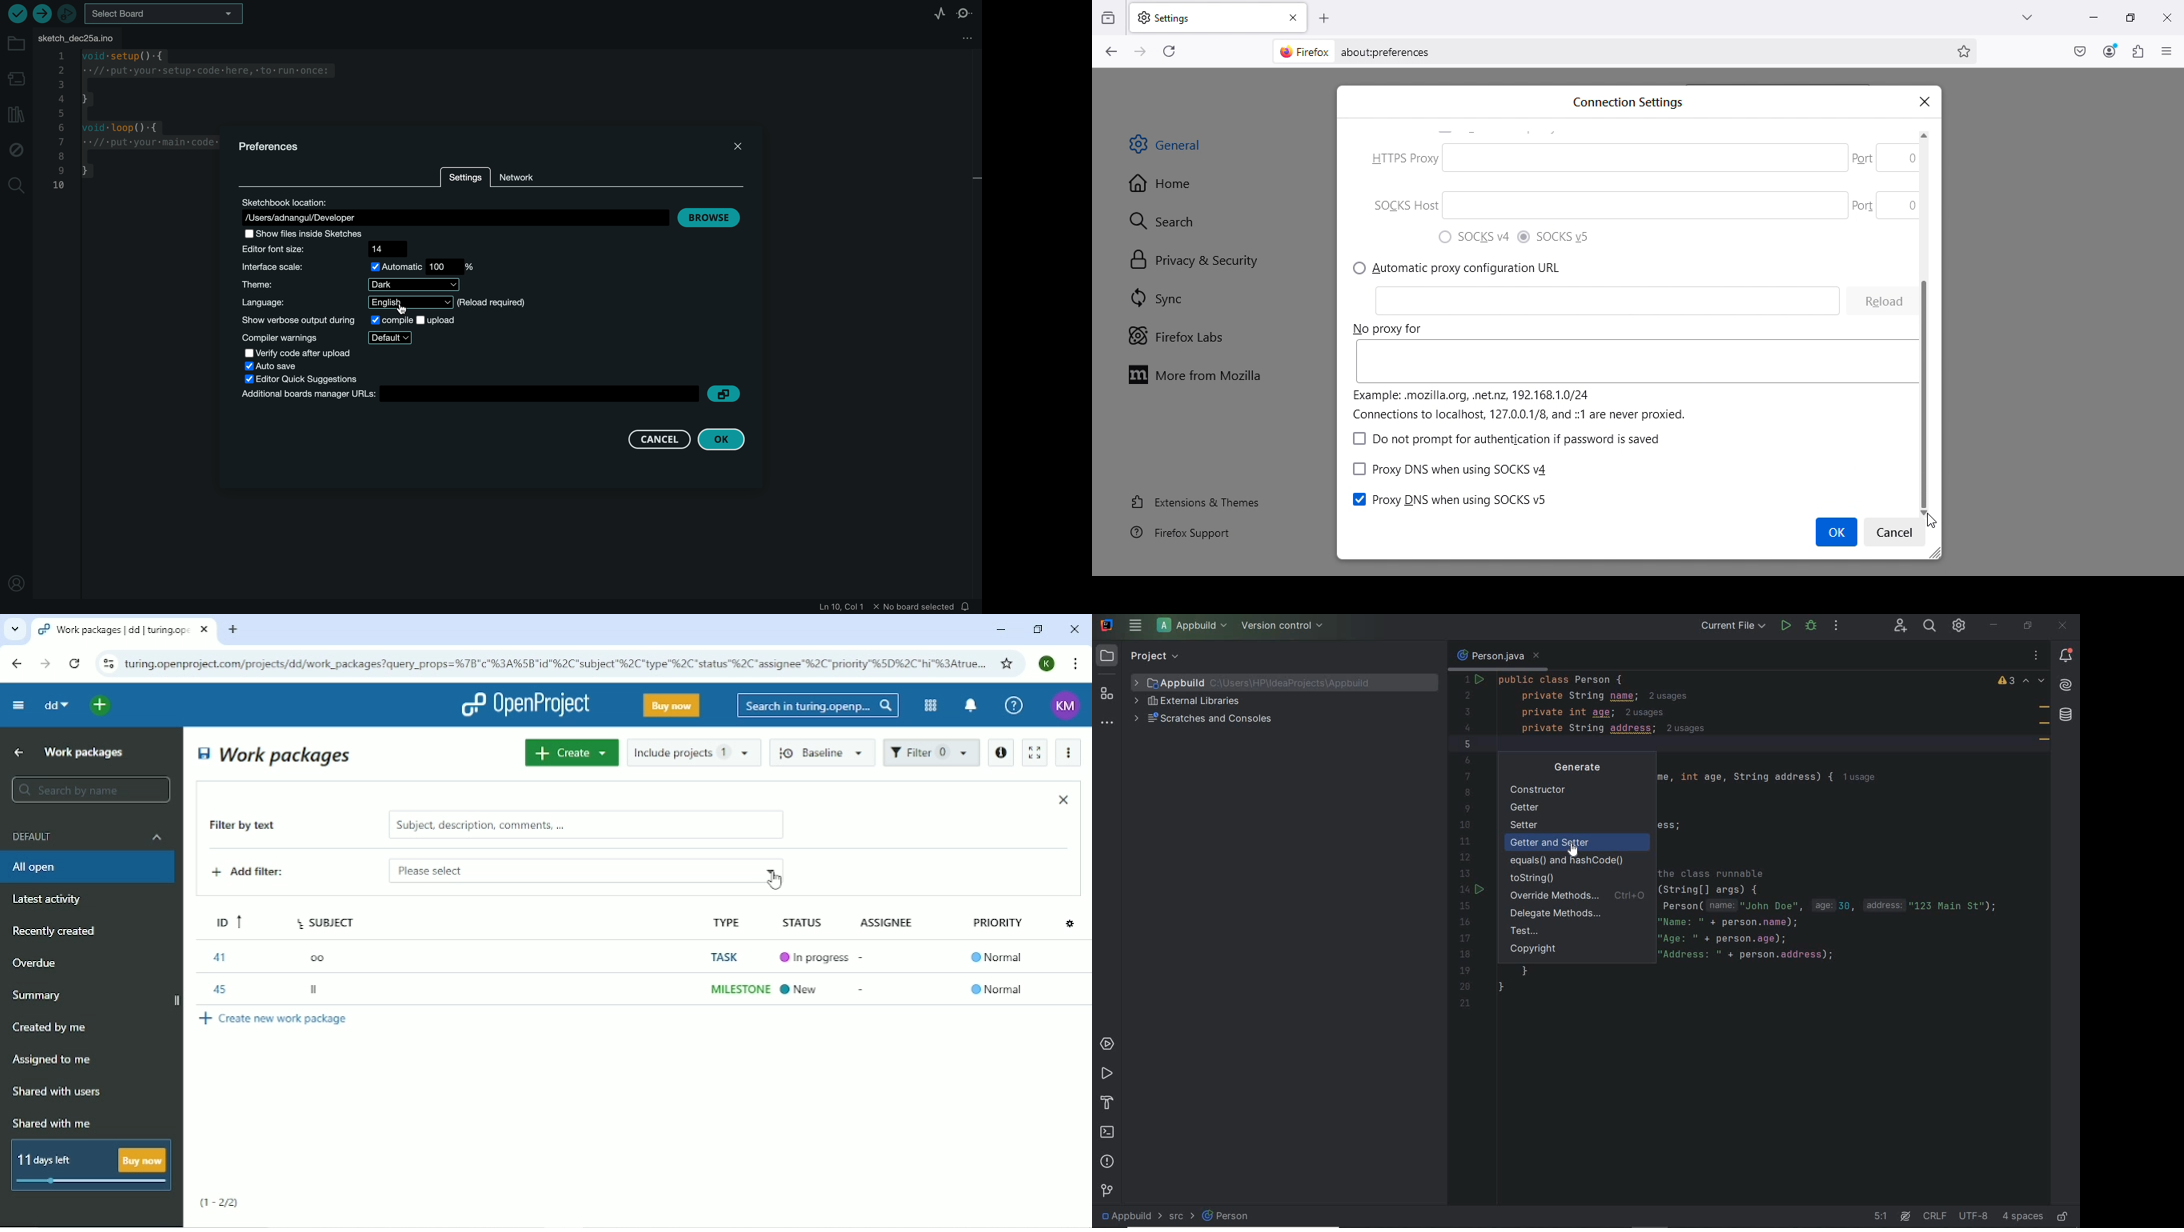  Describe the element at coordinates (808, 987) in the screenshot. I see `New` at that location.